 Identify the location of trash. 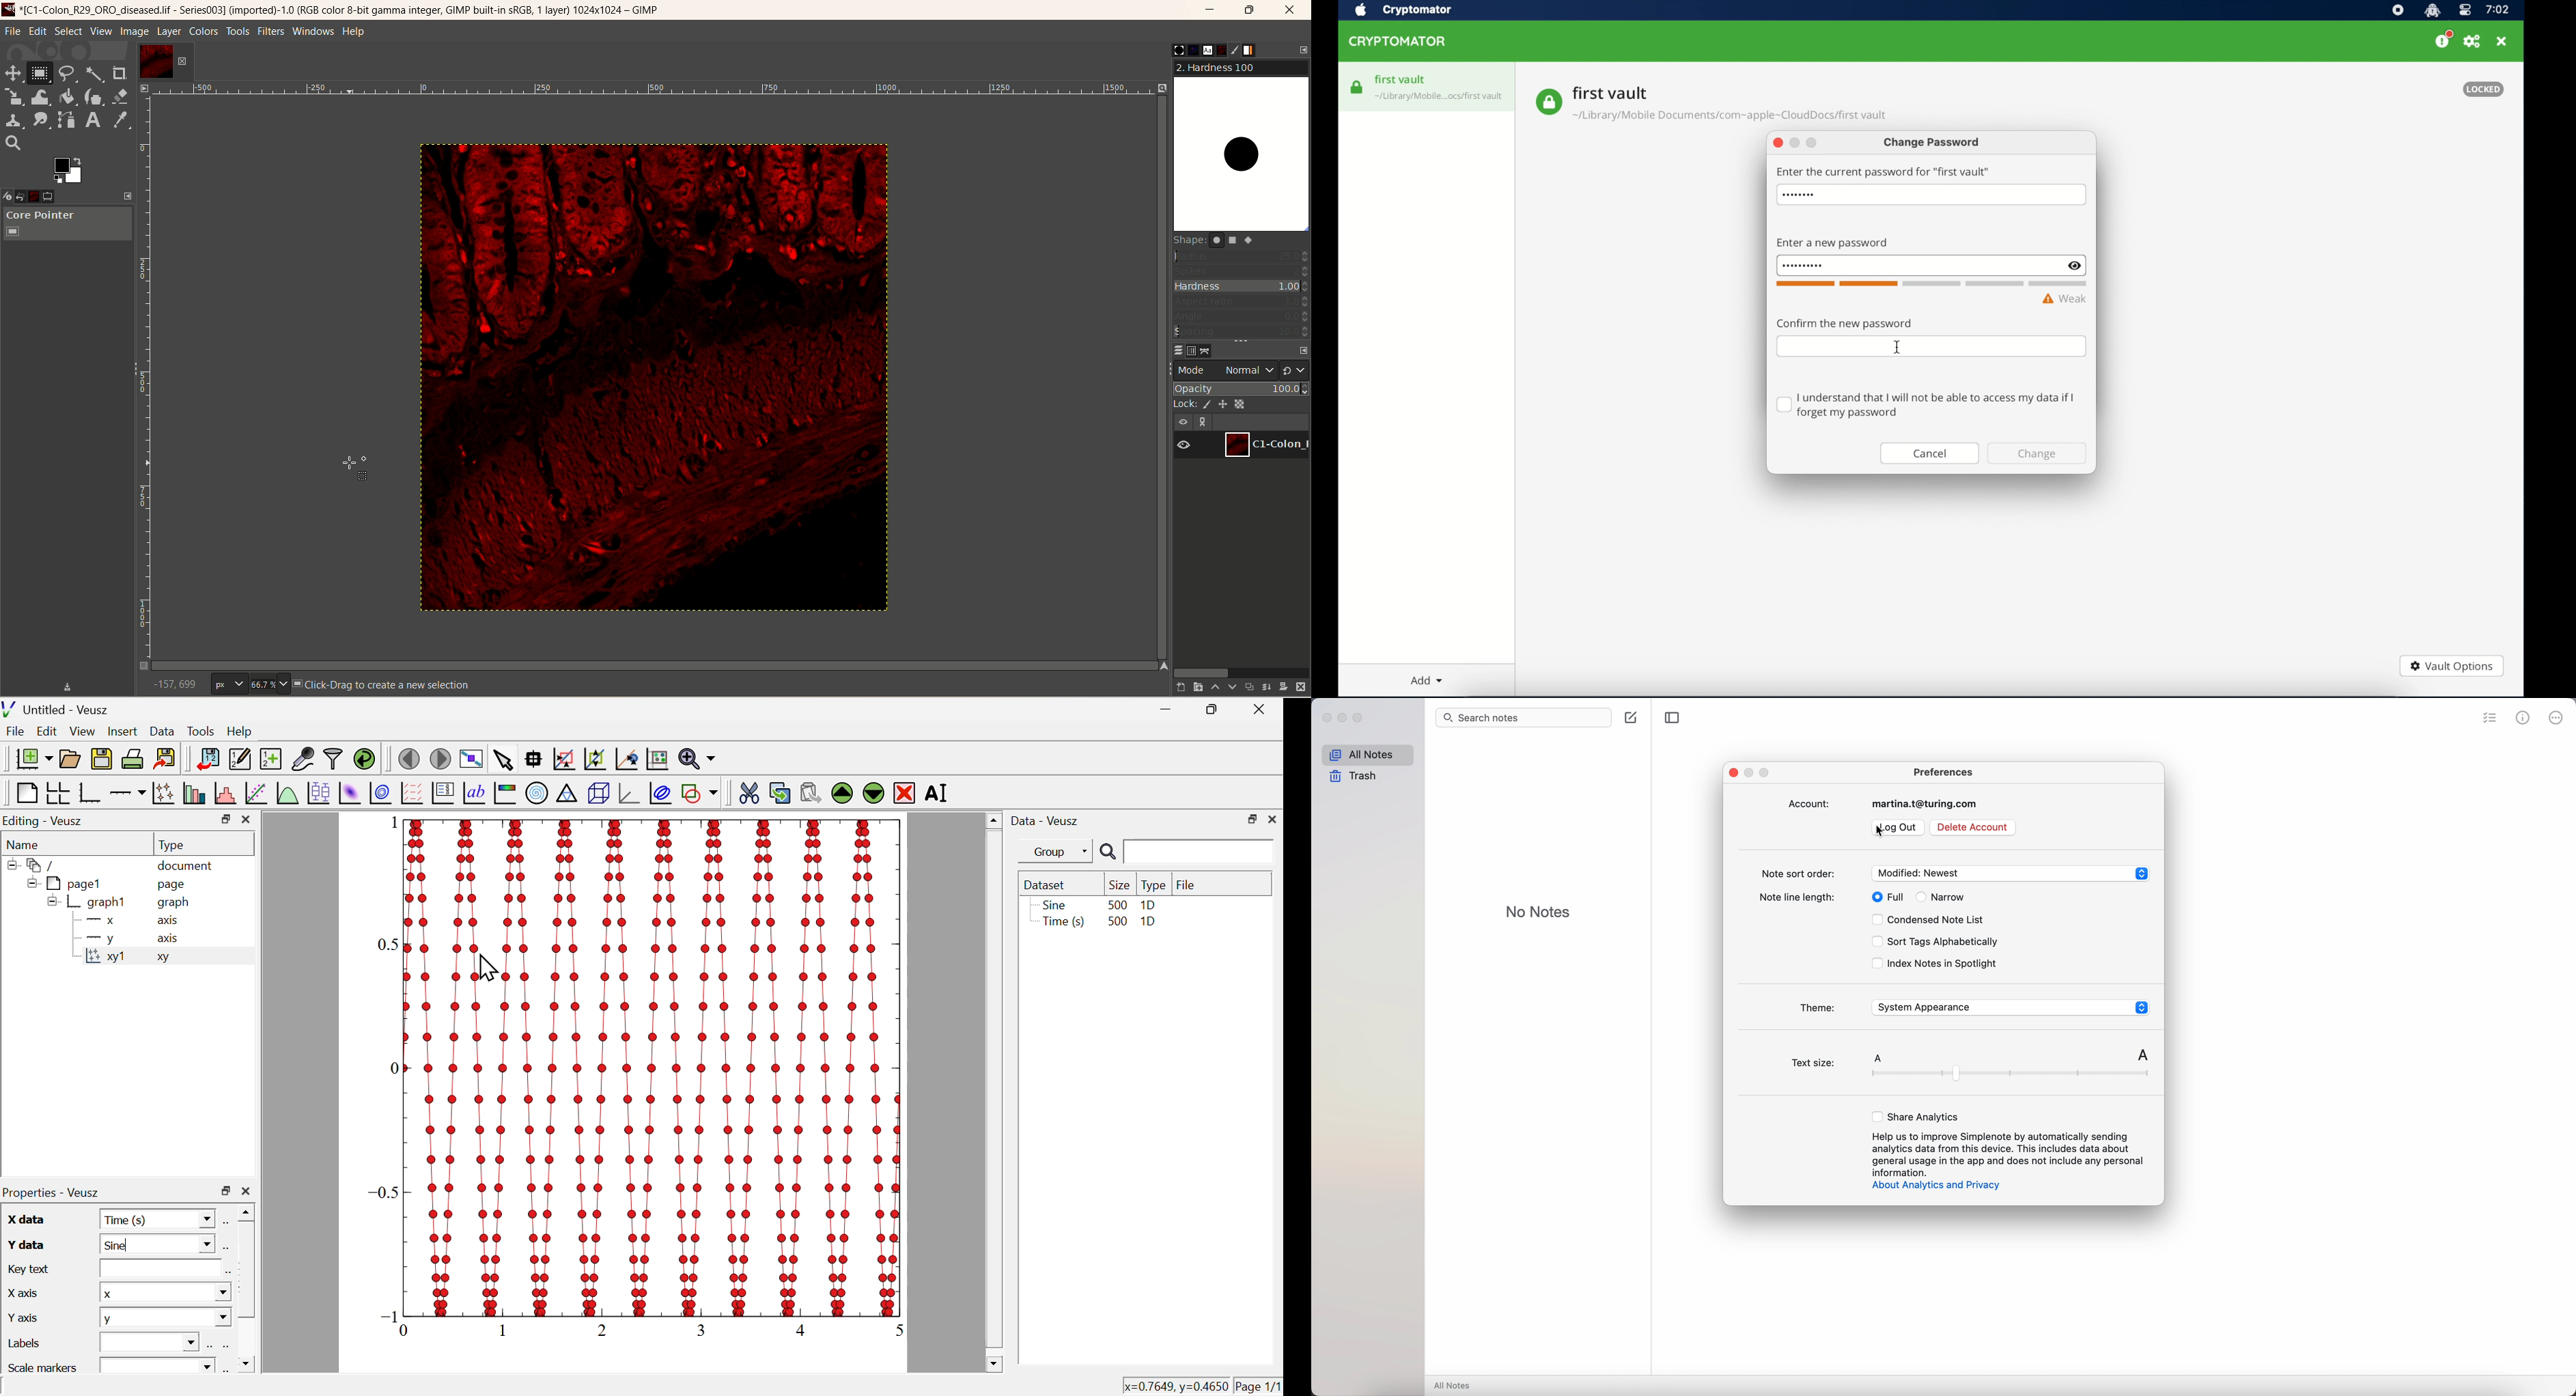
(1352, 778).